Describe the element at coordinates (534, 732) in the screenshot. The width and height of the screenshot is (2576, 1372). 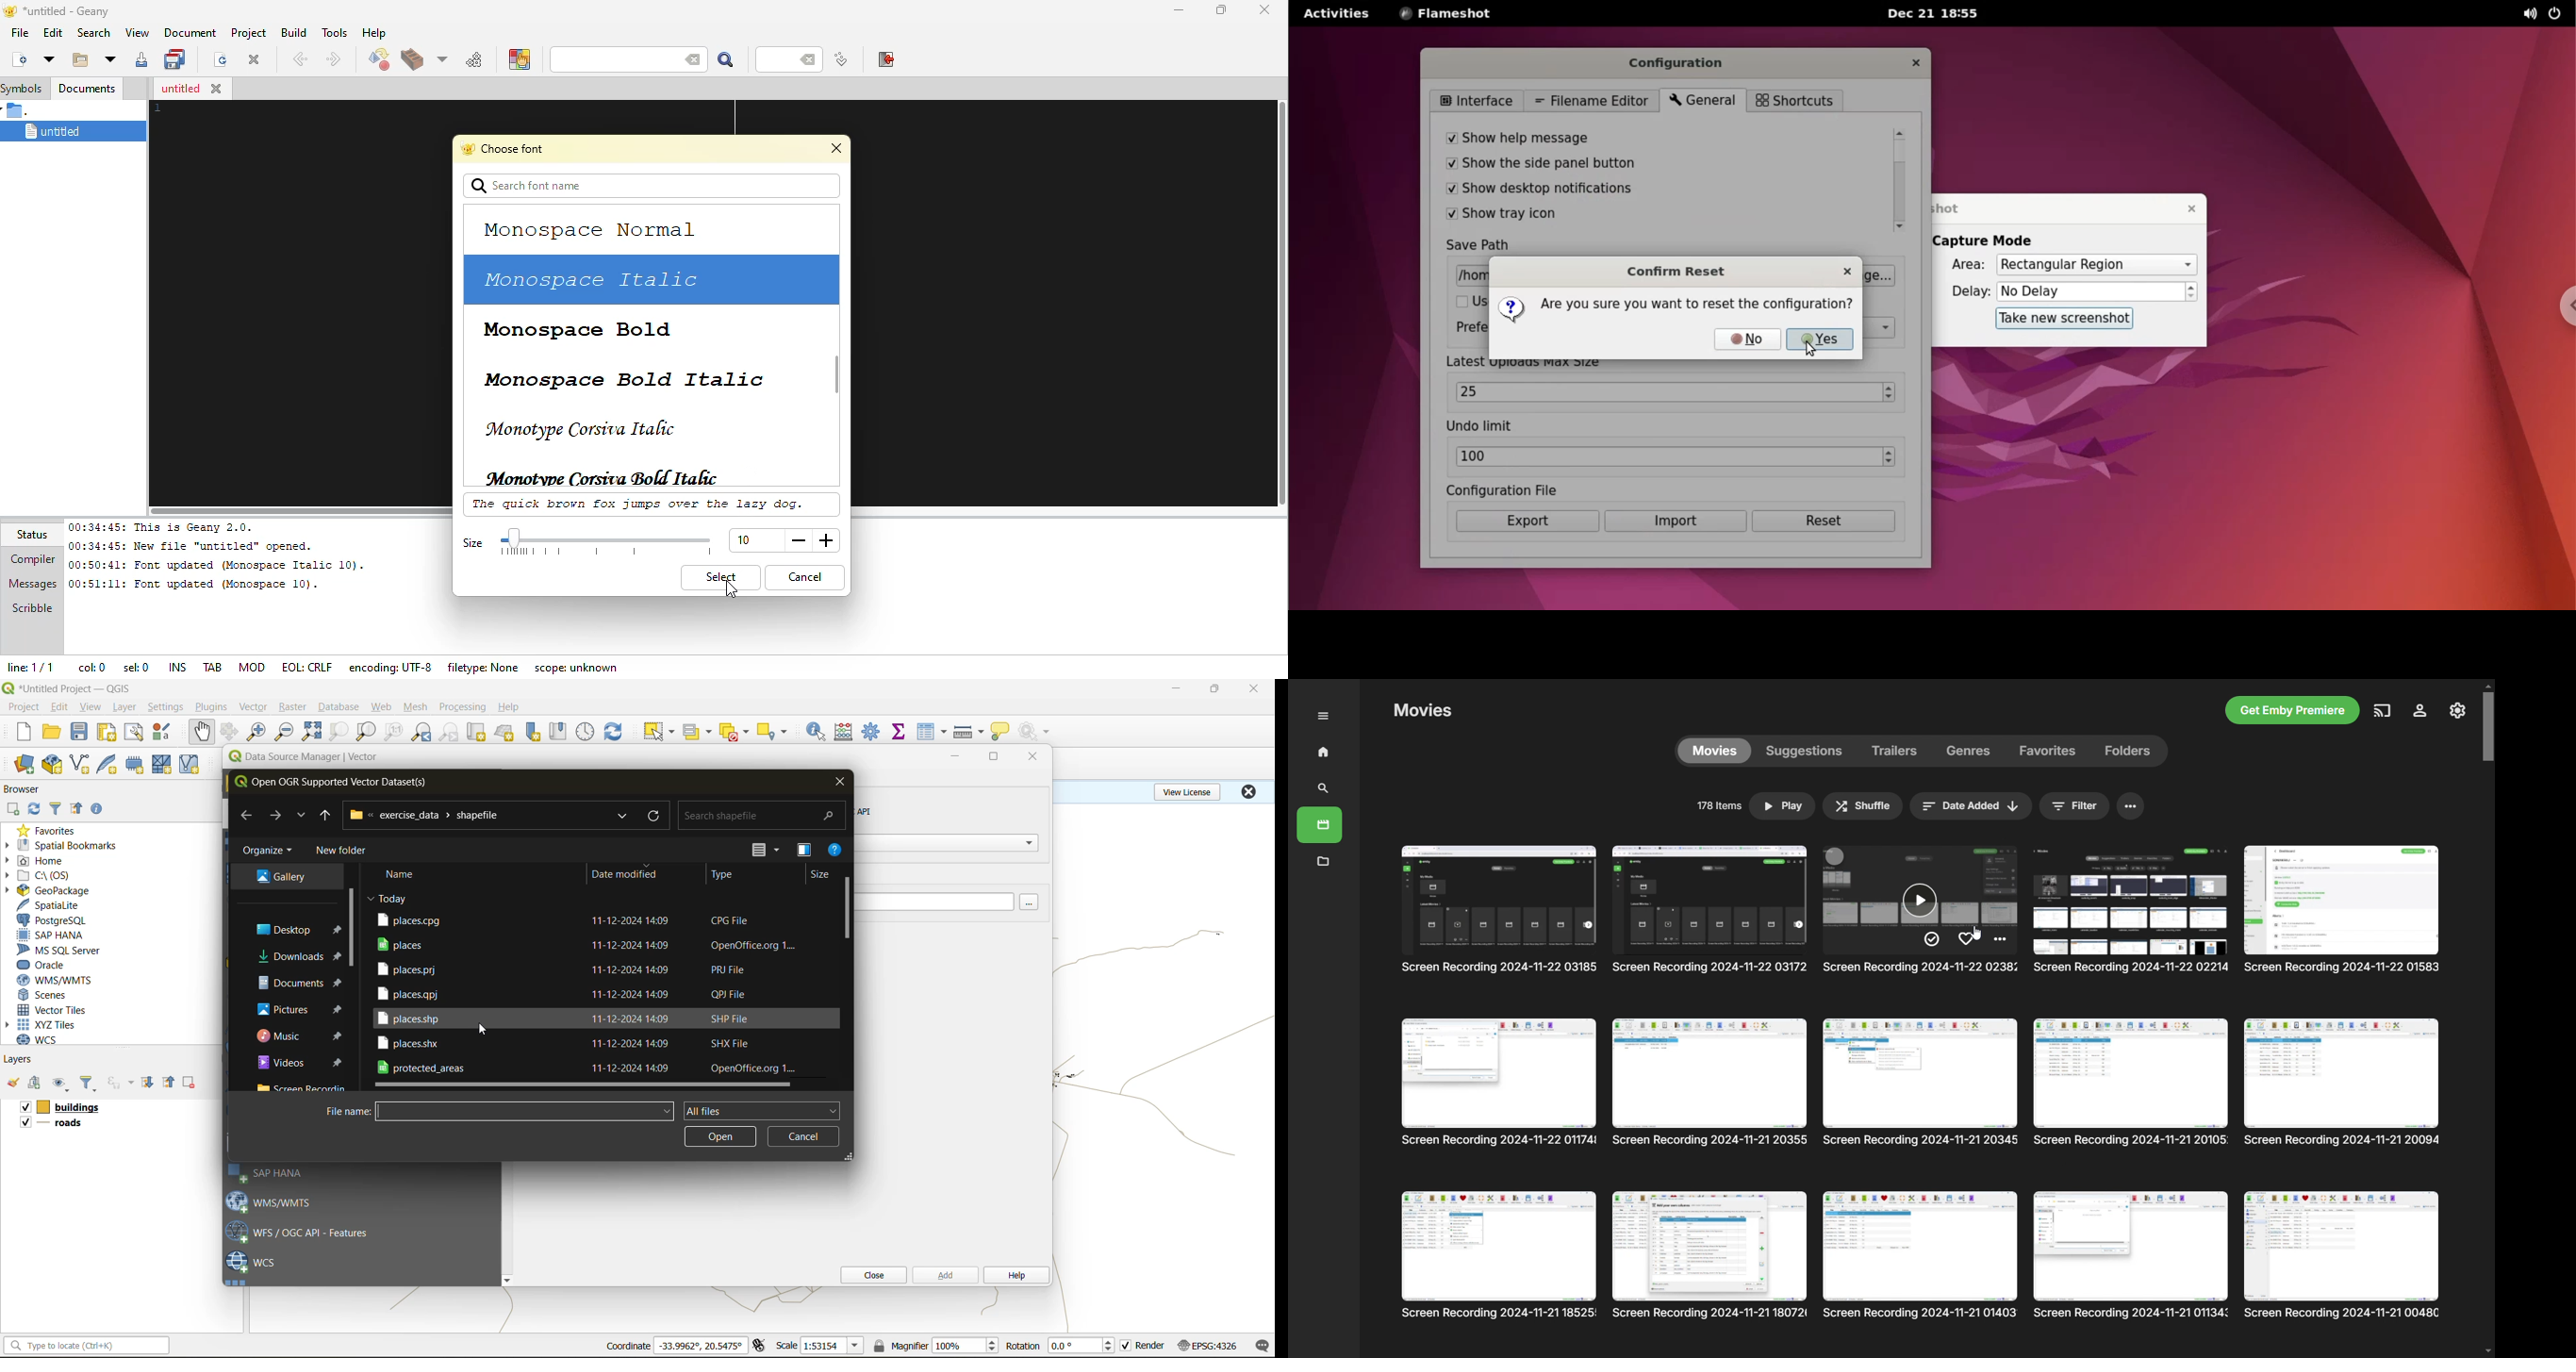
I see `new spatial bookmark` at that location.